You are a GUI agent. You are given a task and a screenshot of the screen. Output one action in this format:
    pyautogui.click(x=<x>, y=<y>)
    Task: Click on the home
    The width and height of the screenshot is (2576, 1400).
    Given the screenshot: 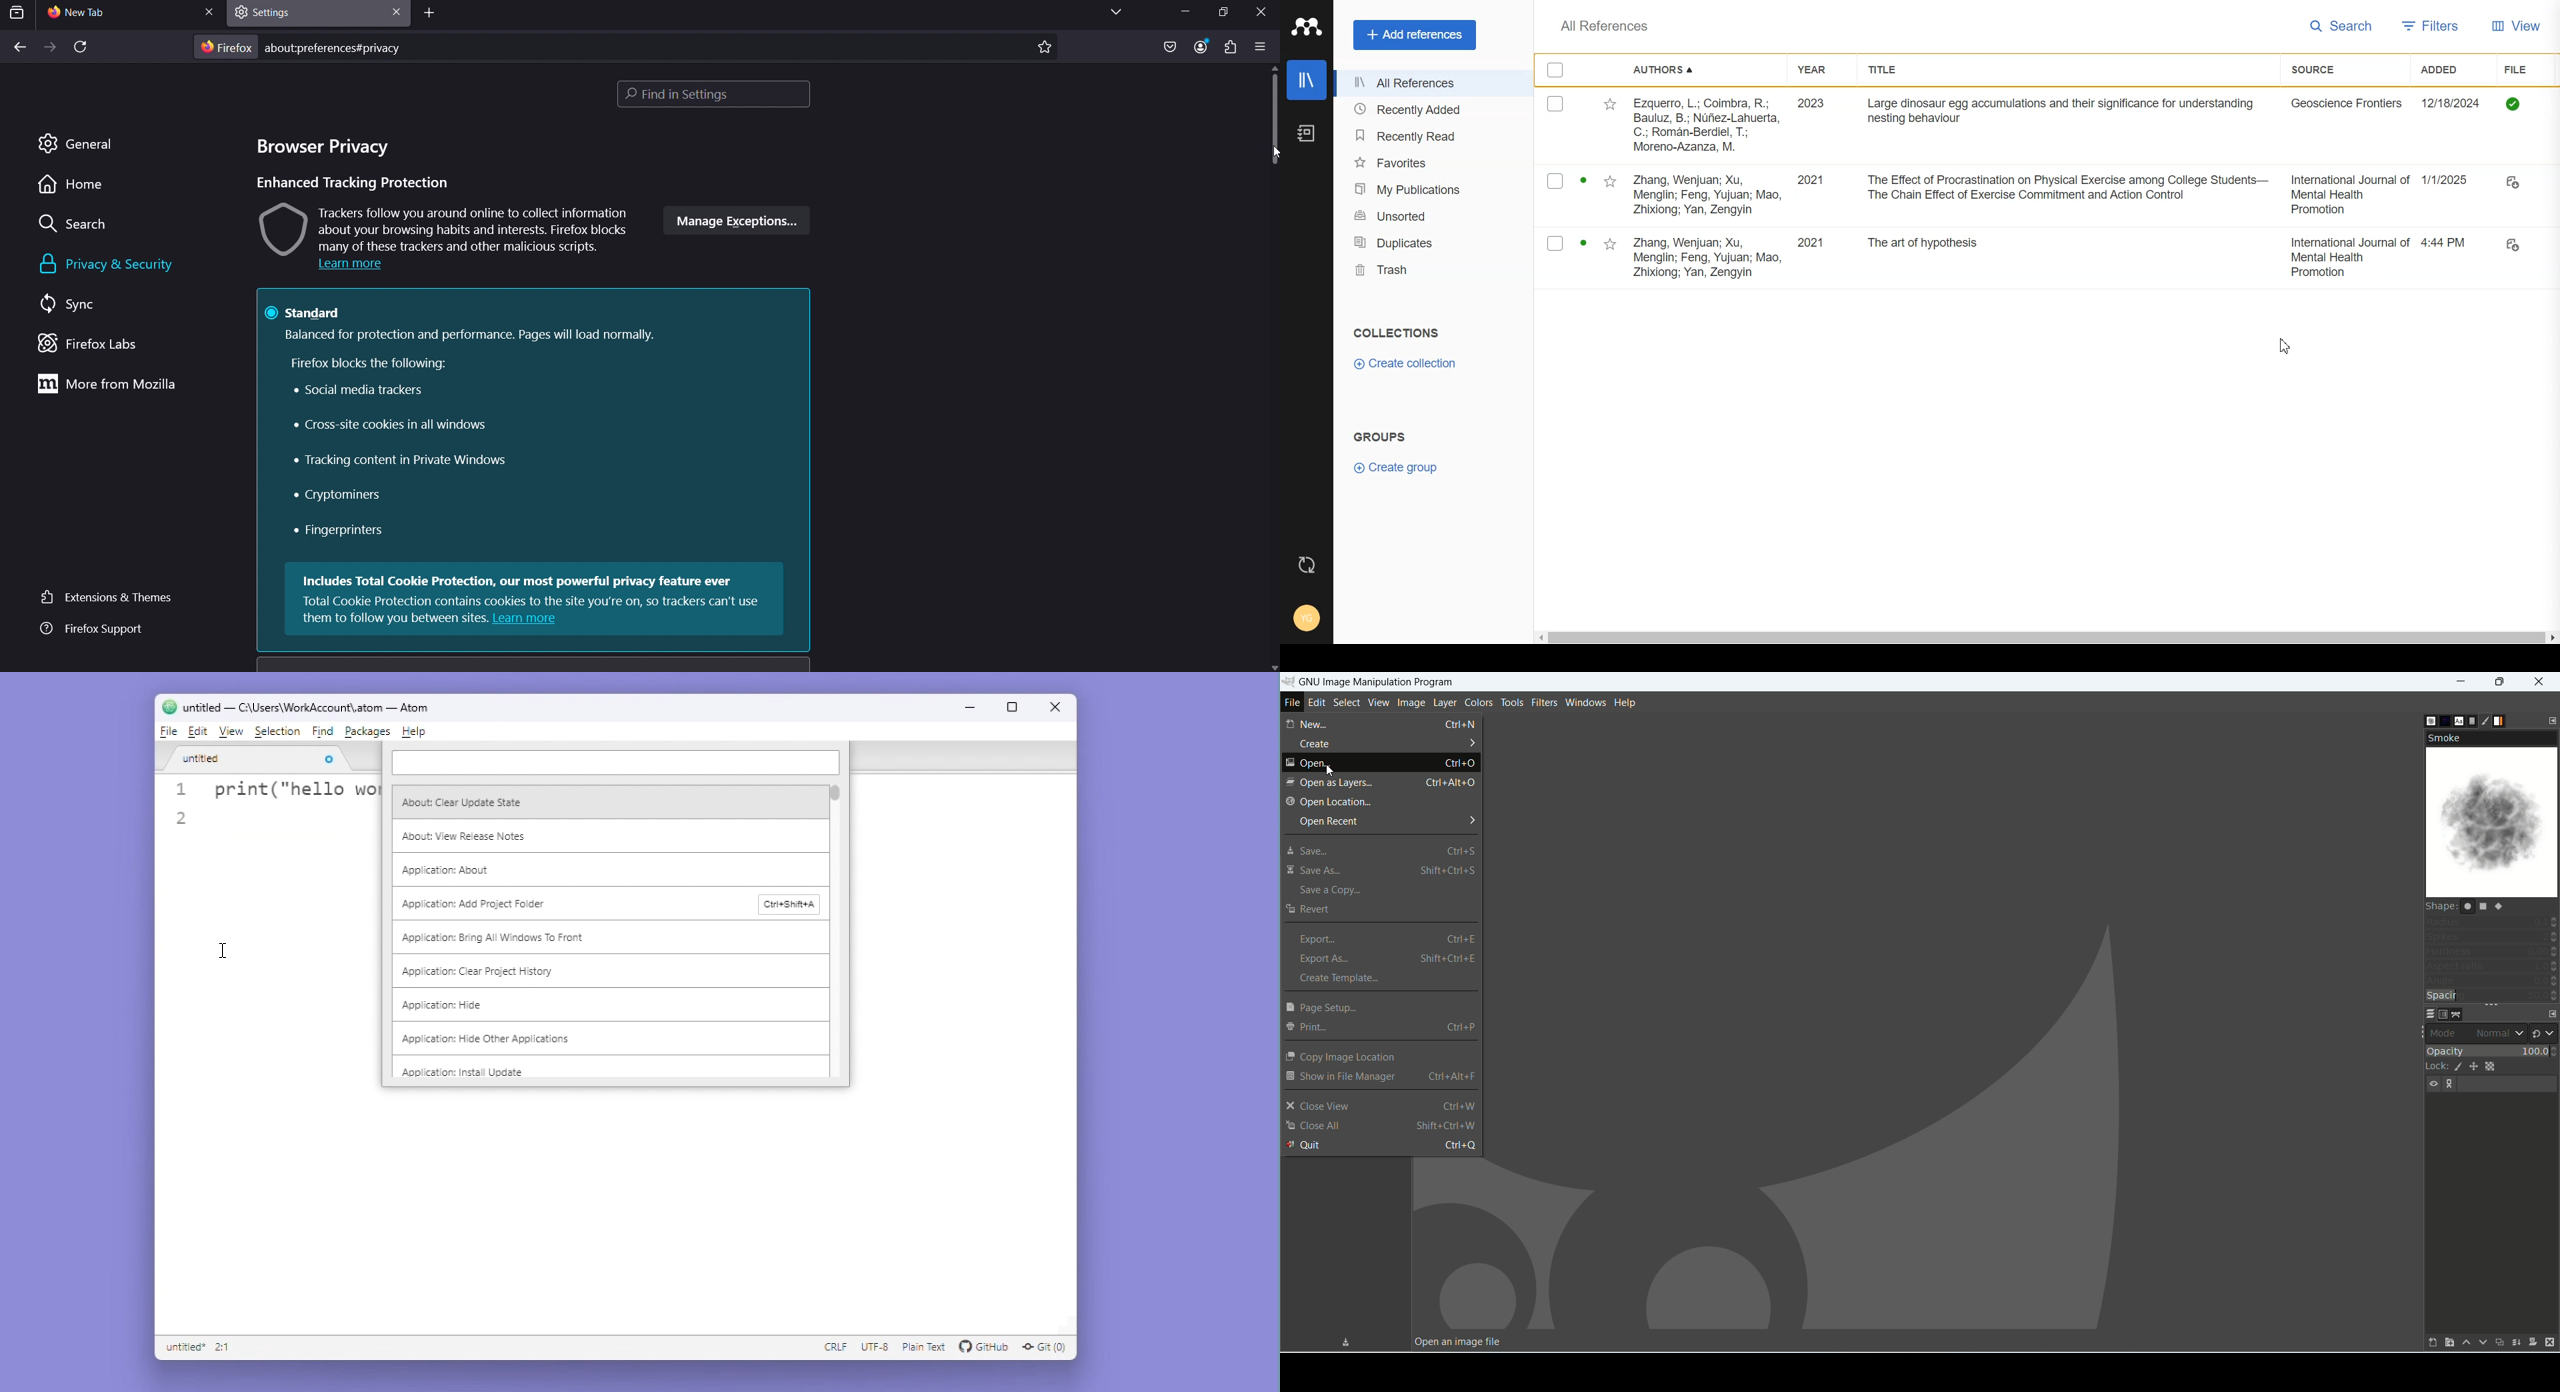 What is the action you would take?
    pyautogui.click(x=69, y=188)
    